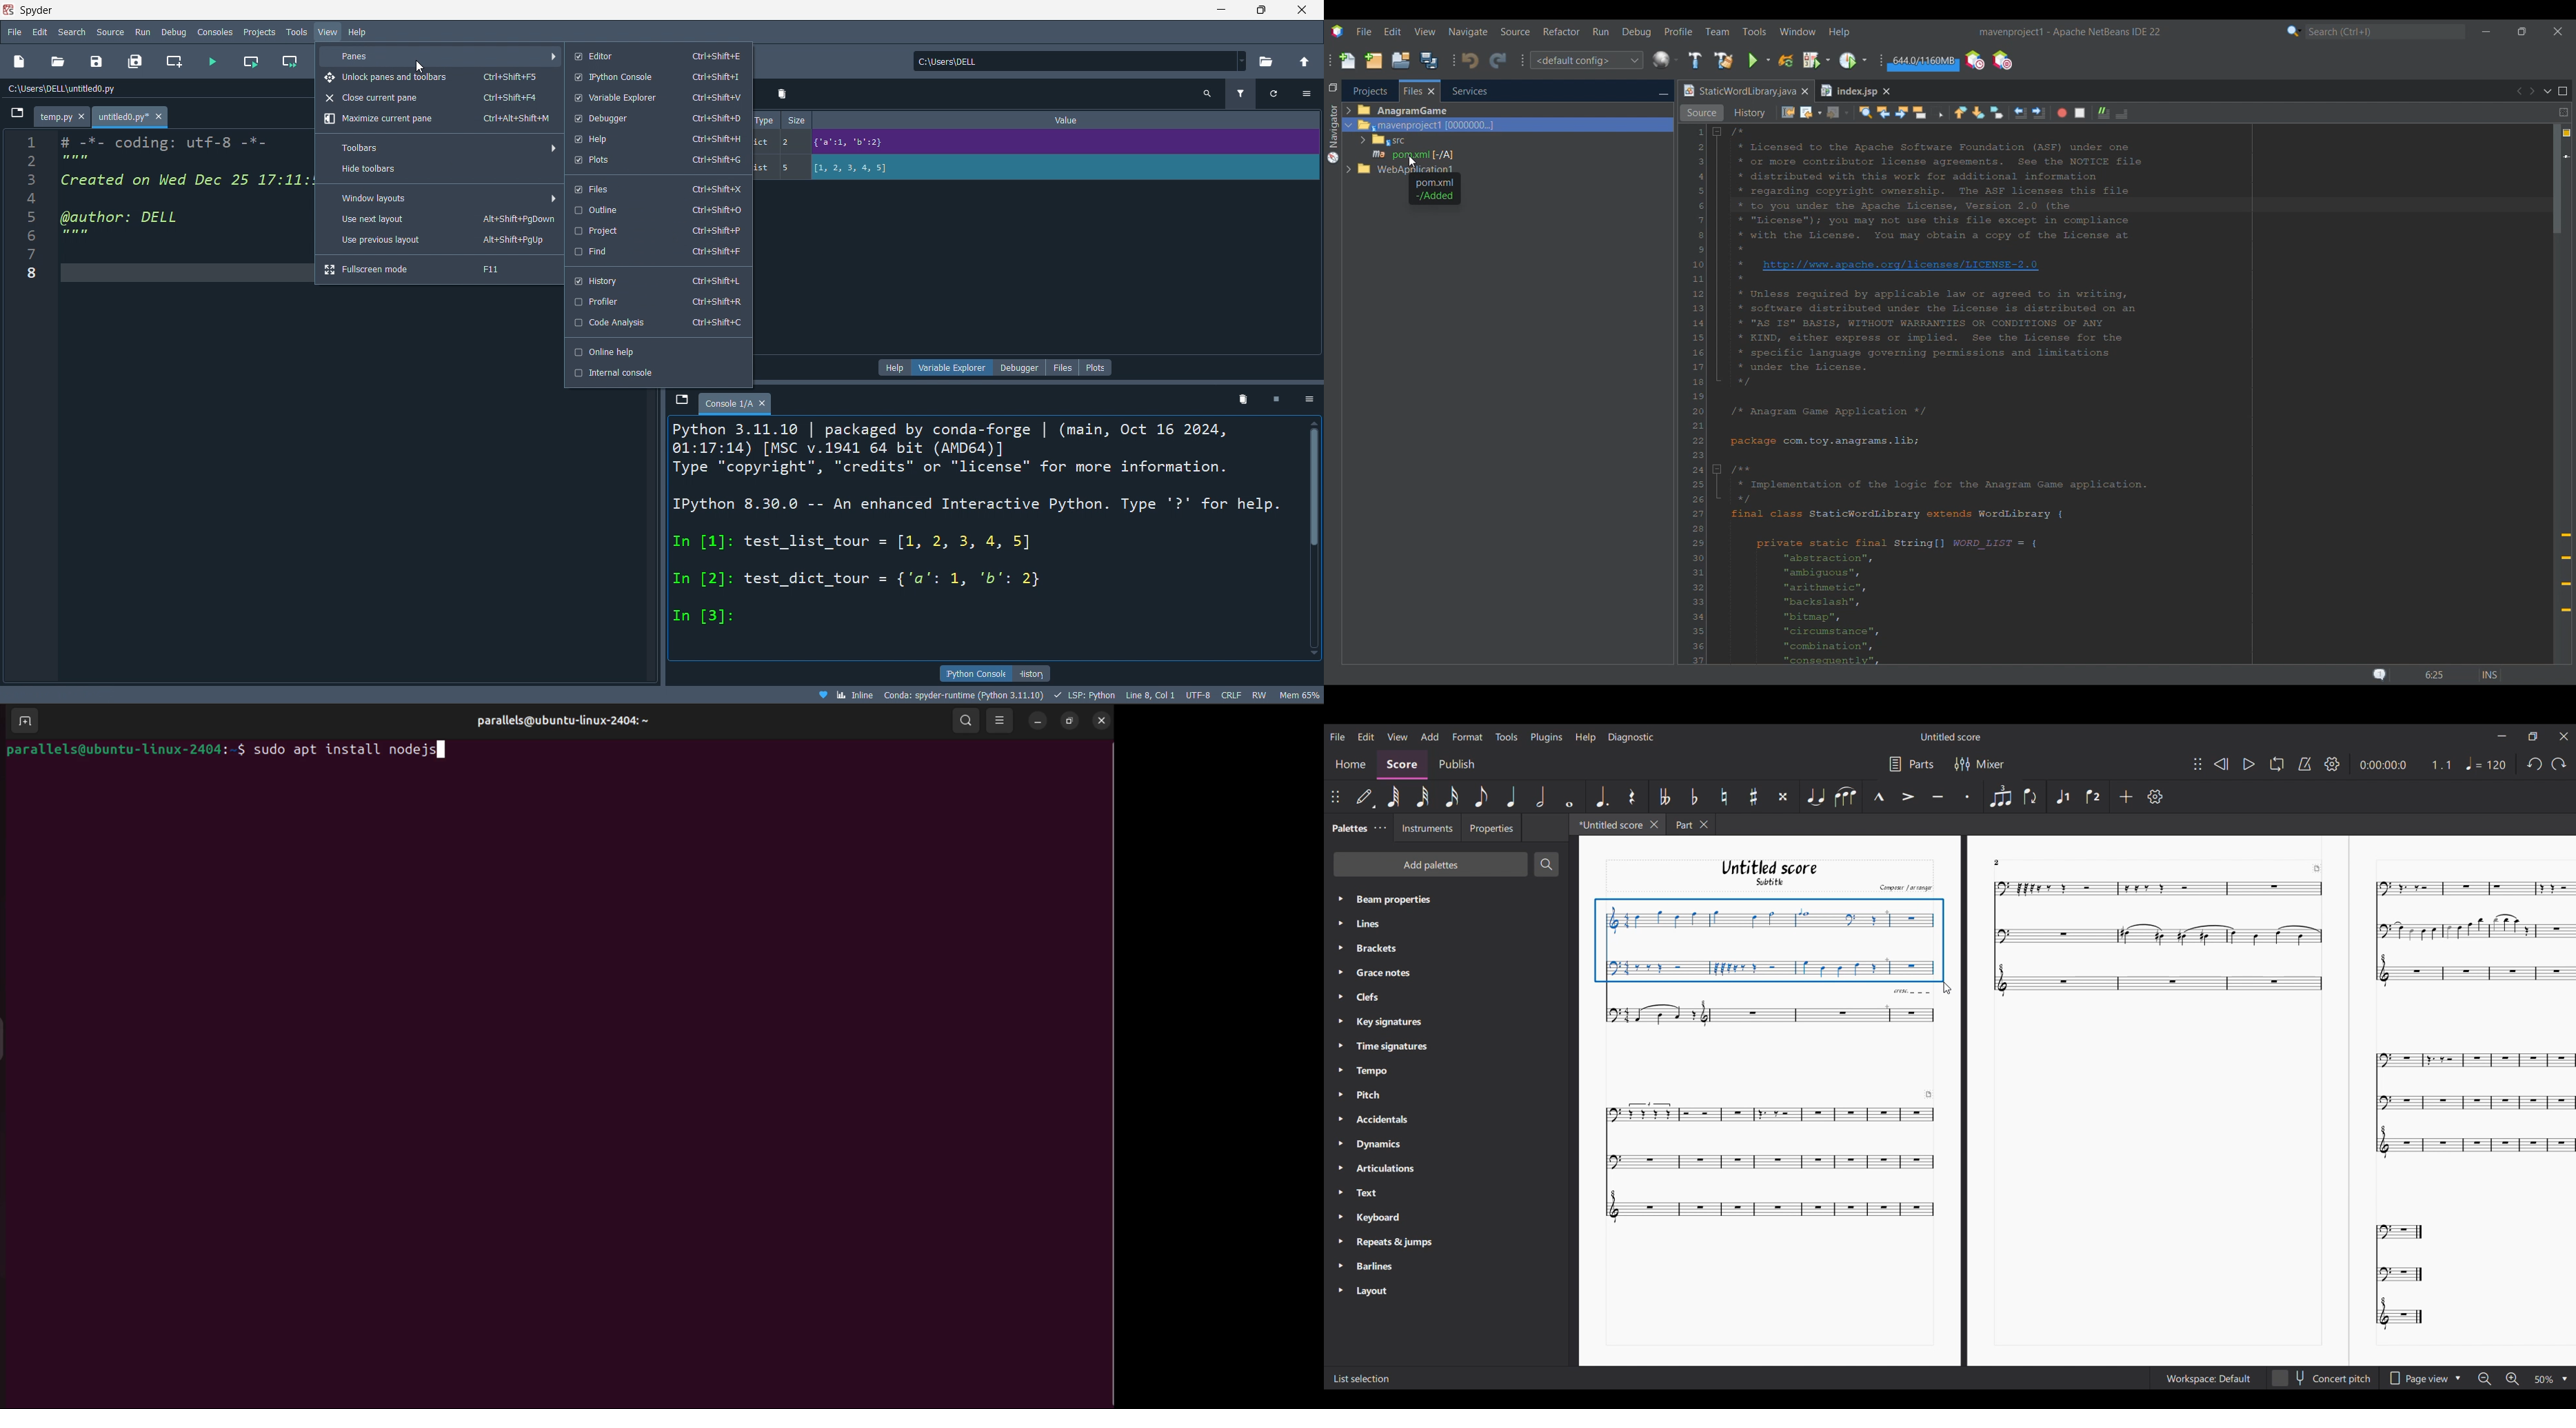  I want to click on 5, so click(789, 168).